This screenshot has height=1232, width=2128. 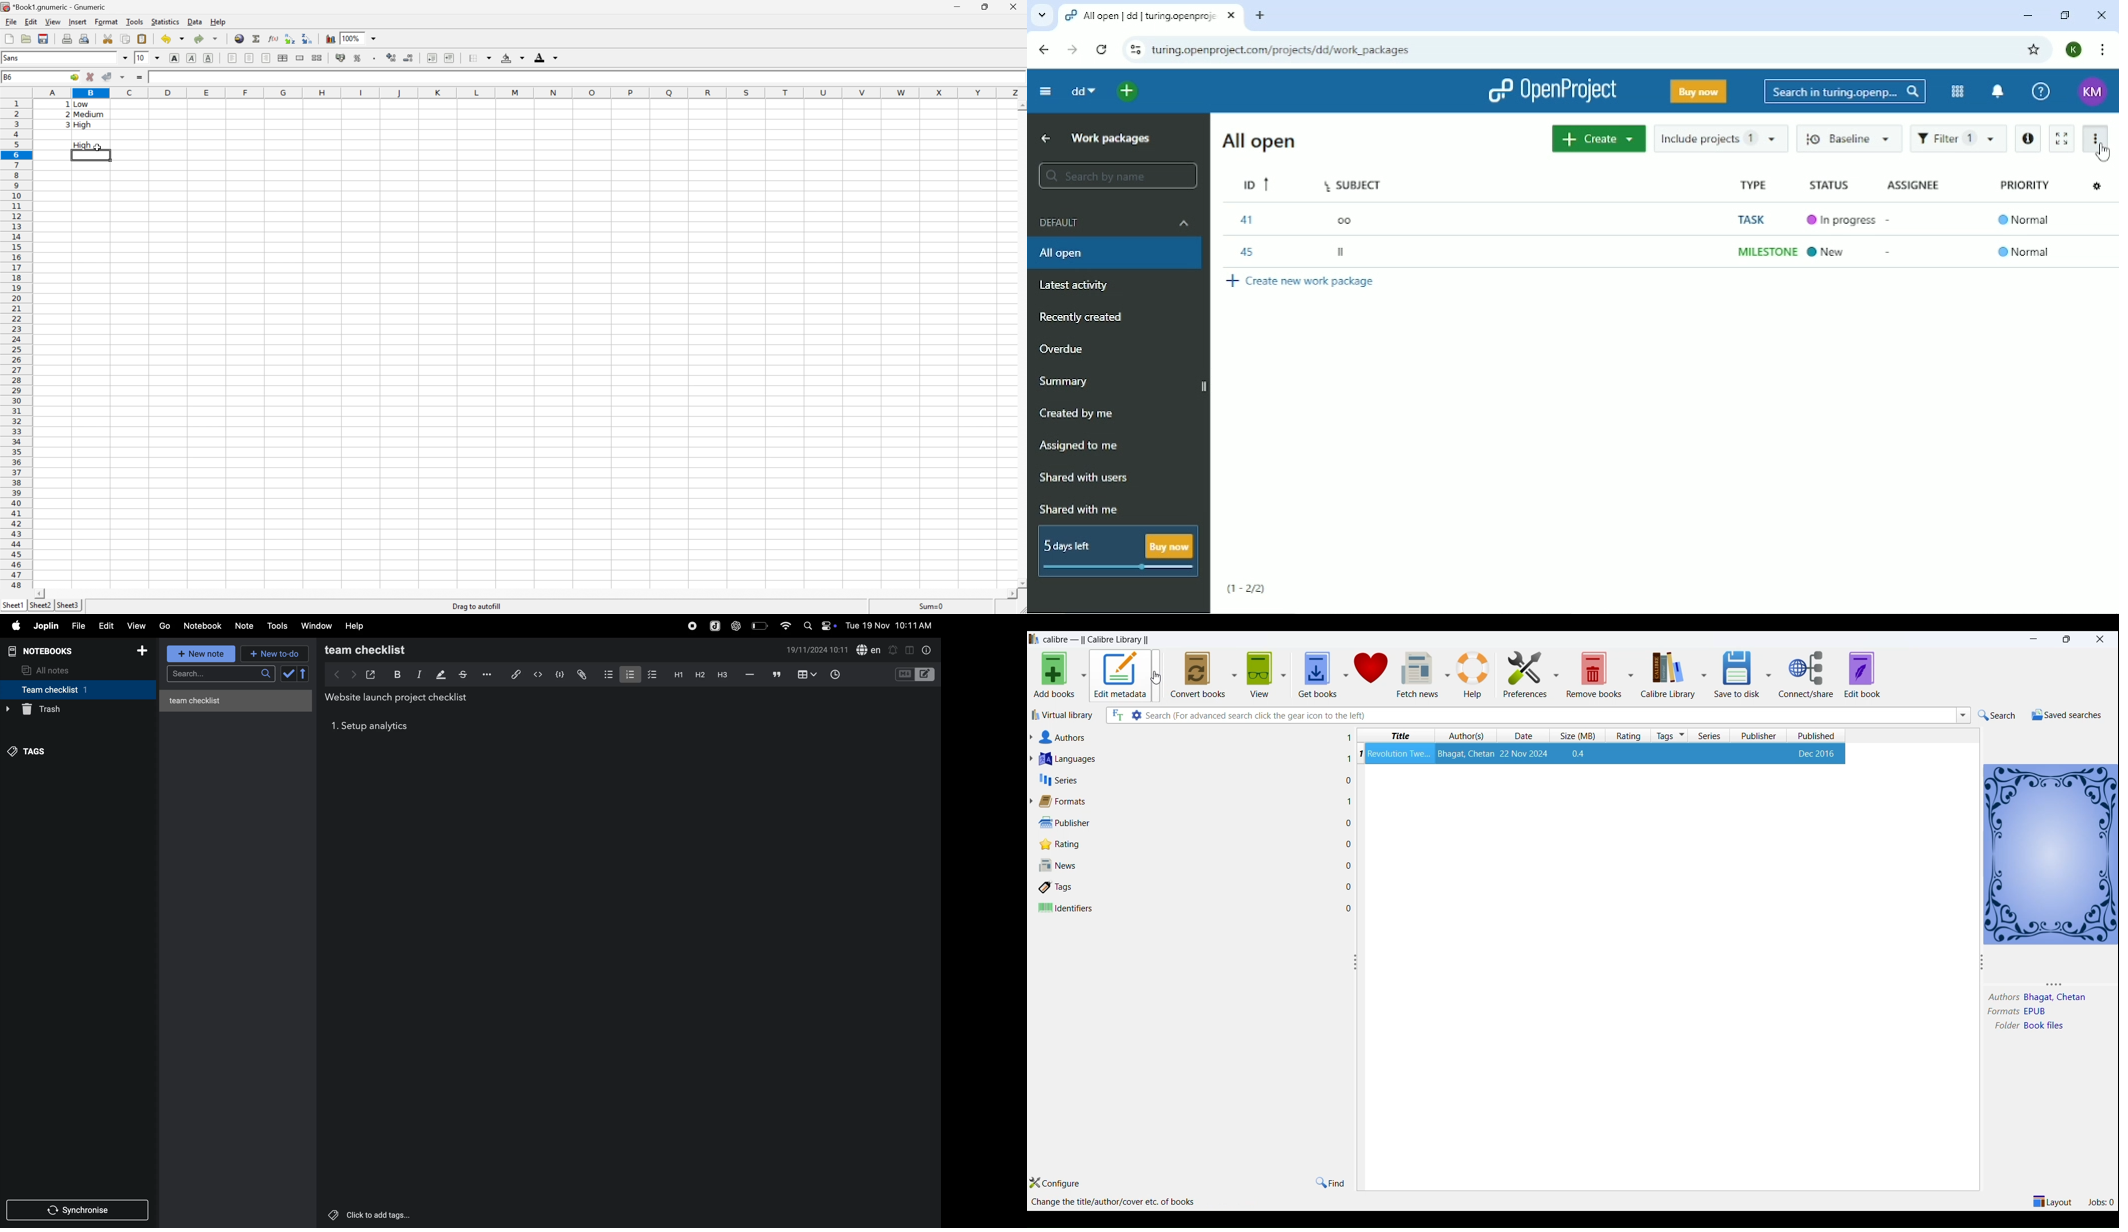 What do you see at coordinates (267, 58) in the screenshot?
I see `Align Right` at bounding box center [267, 58].